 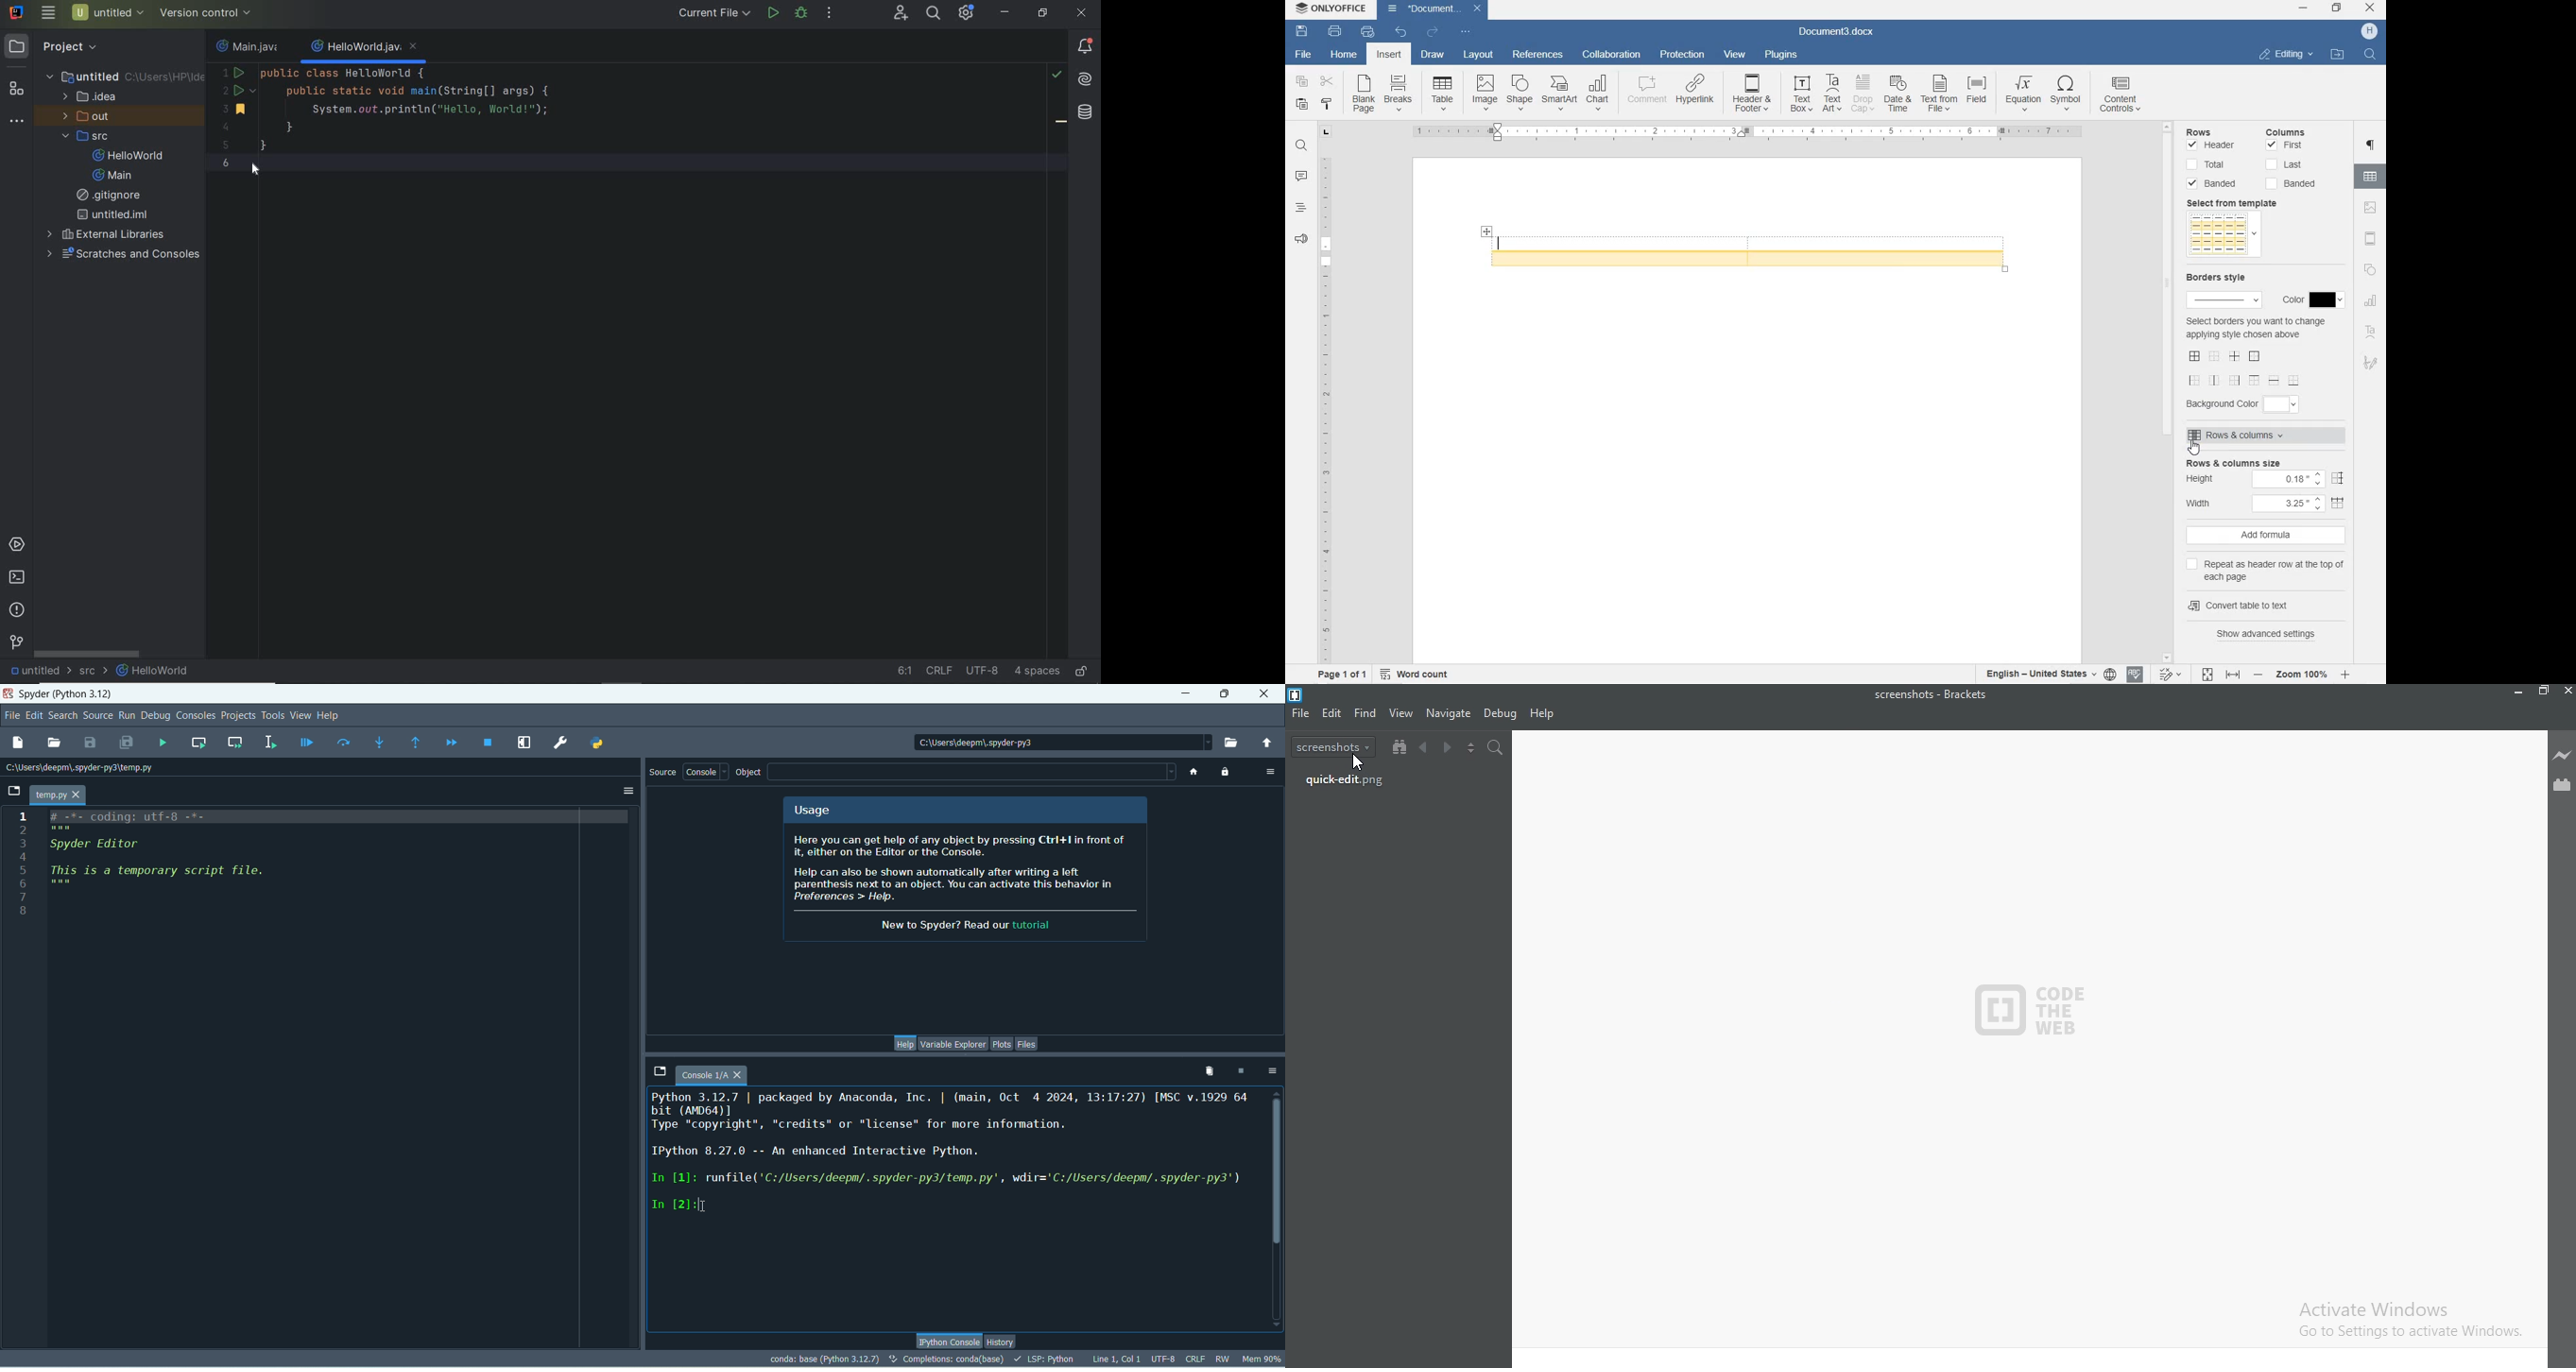 I want to click on SHAPE, so click(x=2369, y=272).